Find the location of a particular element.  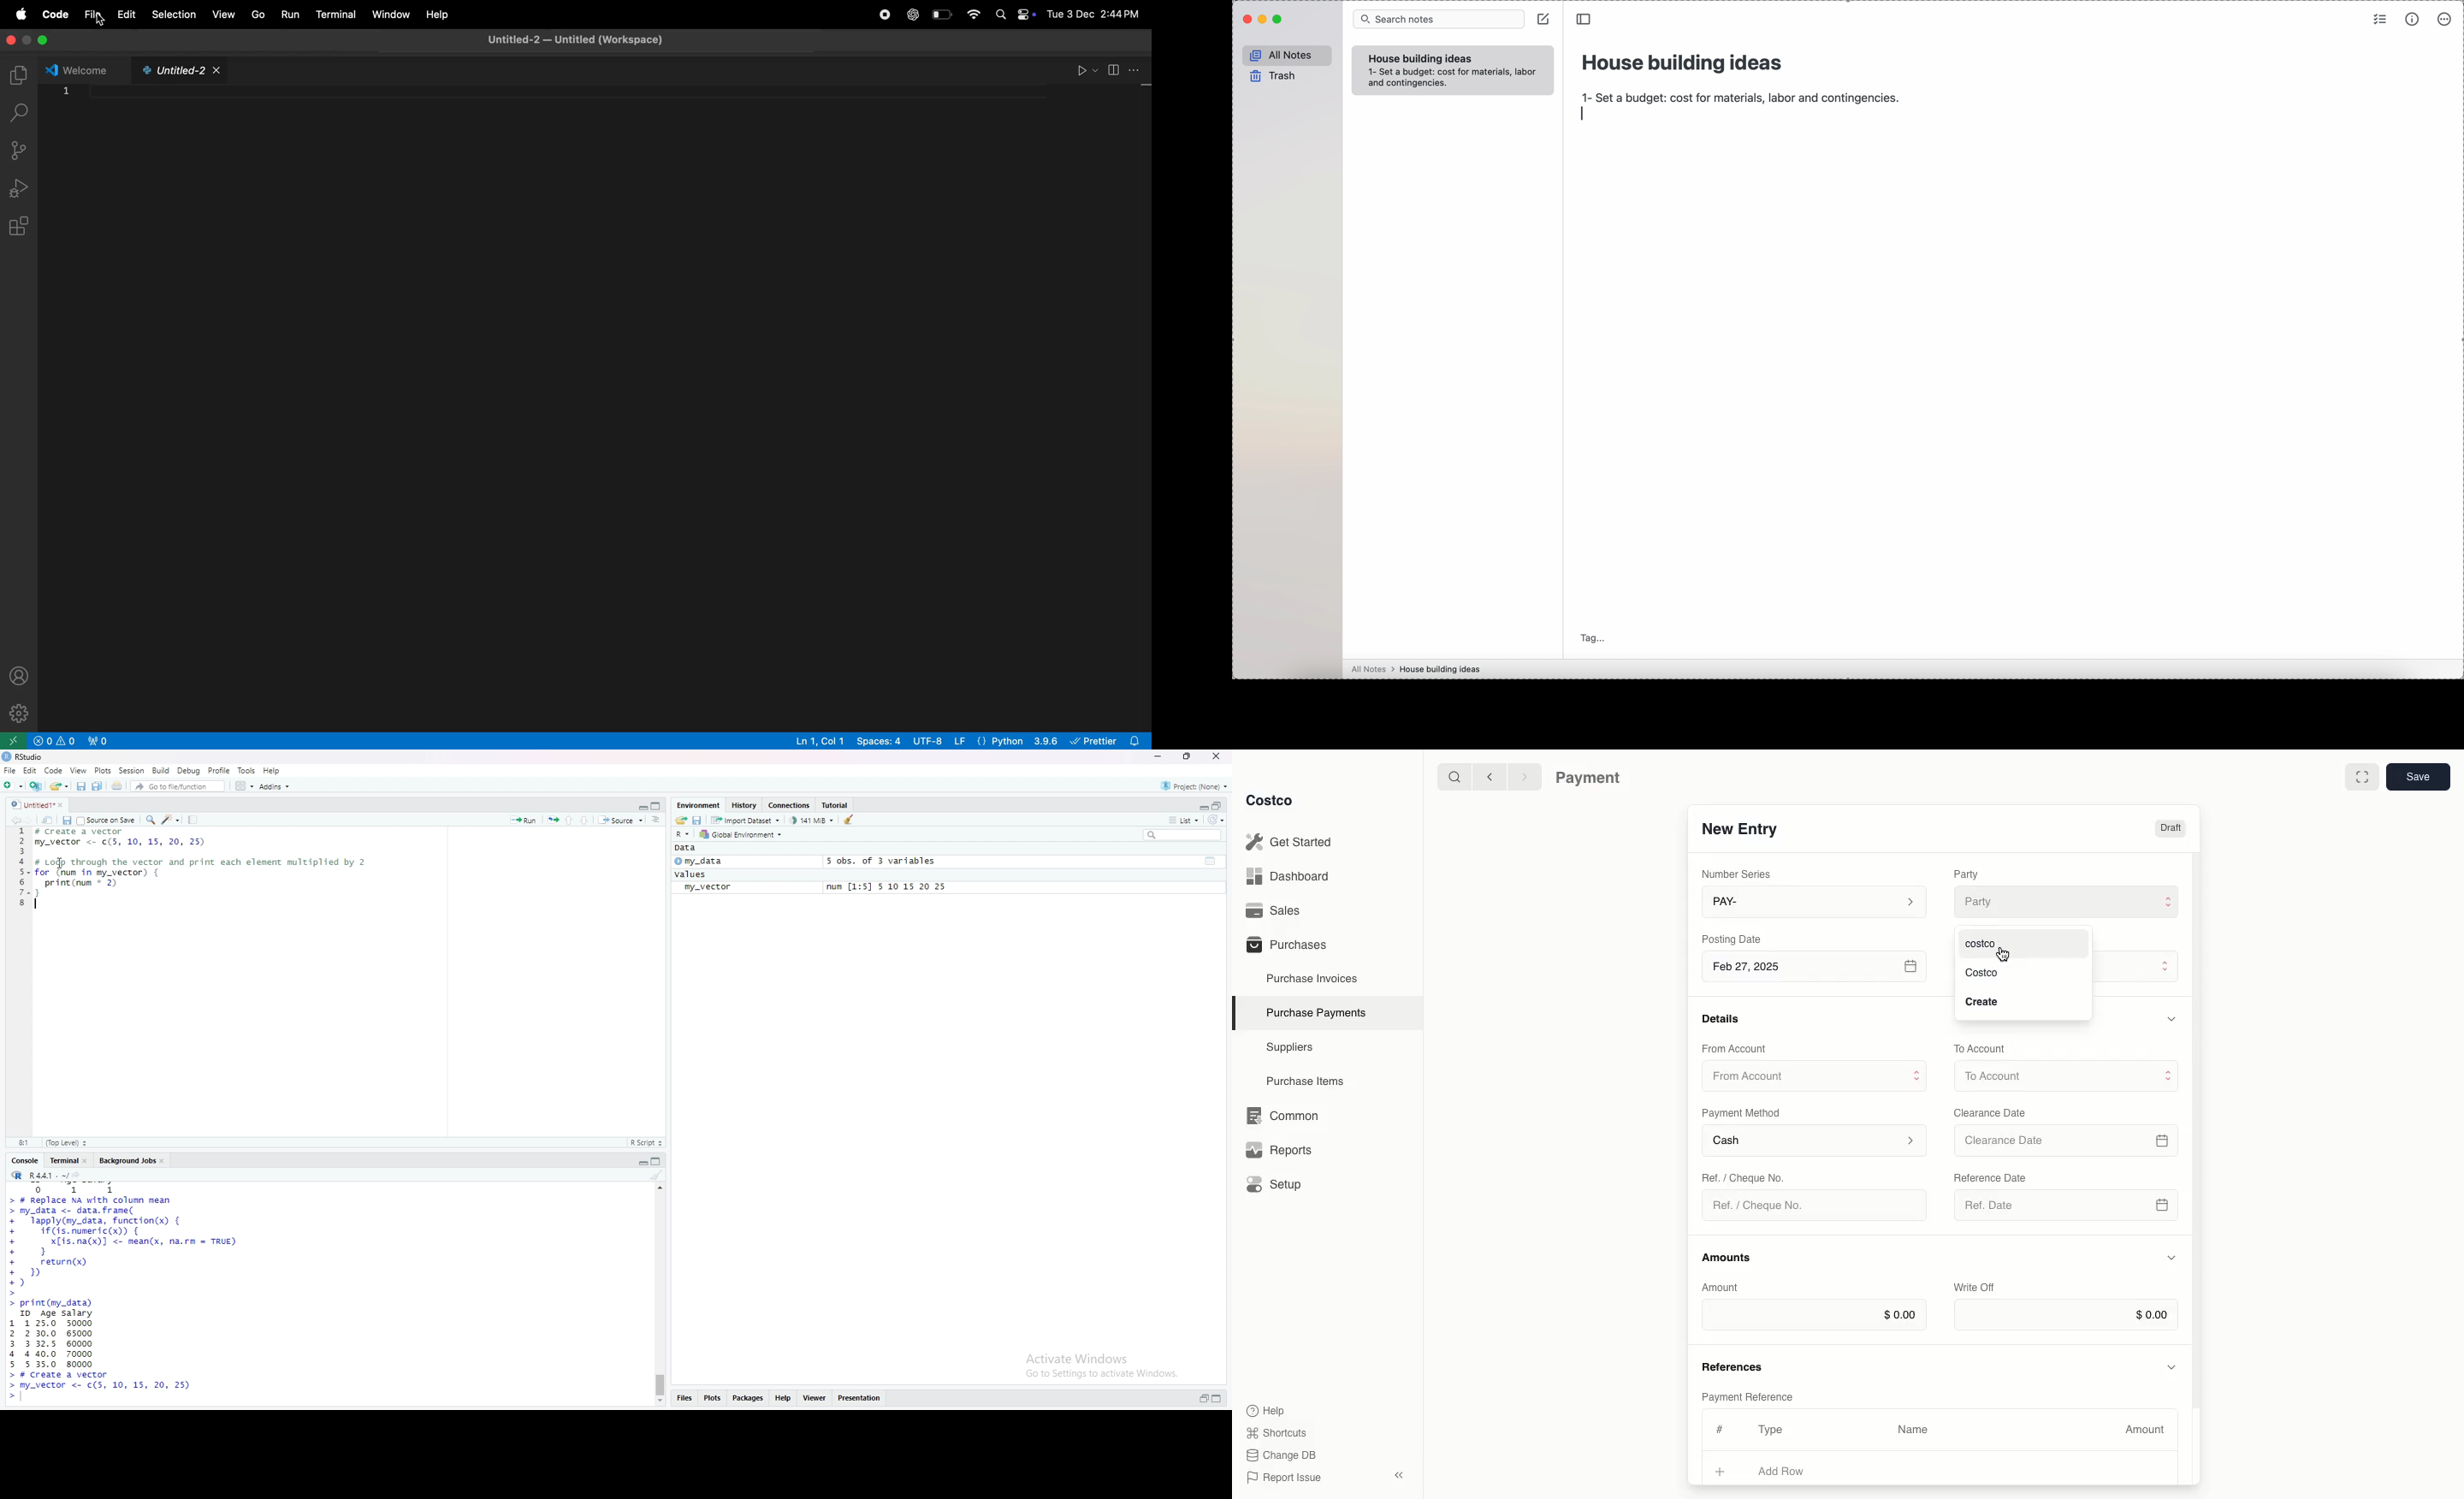

collapse is located at coordinates (1220, 1399).